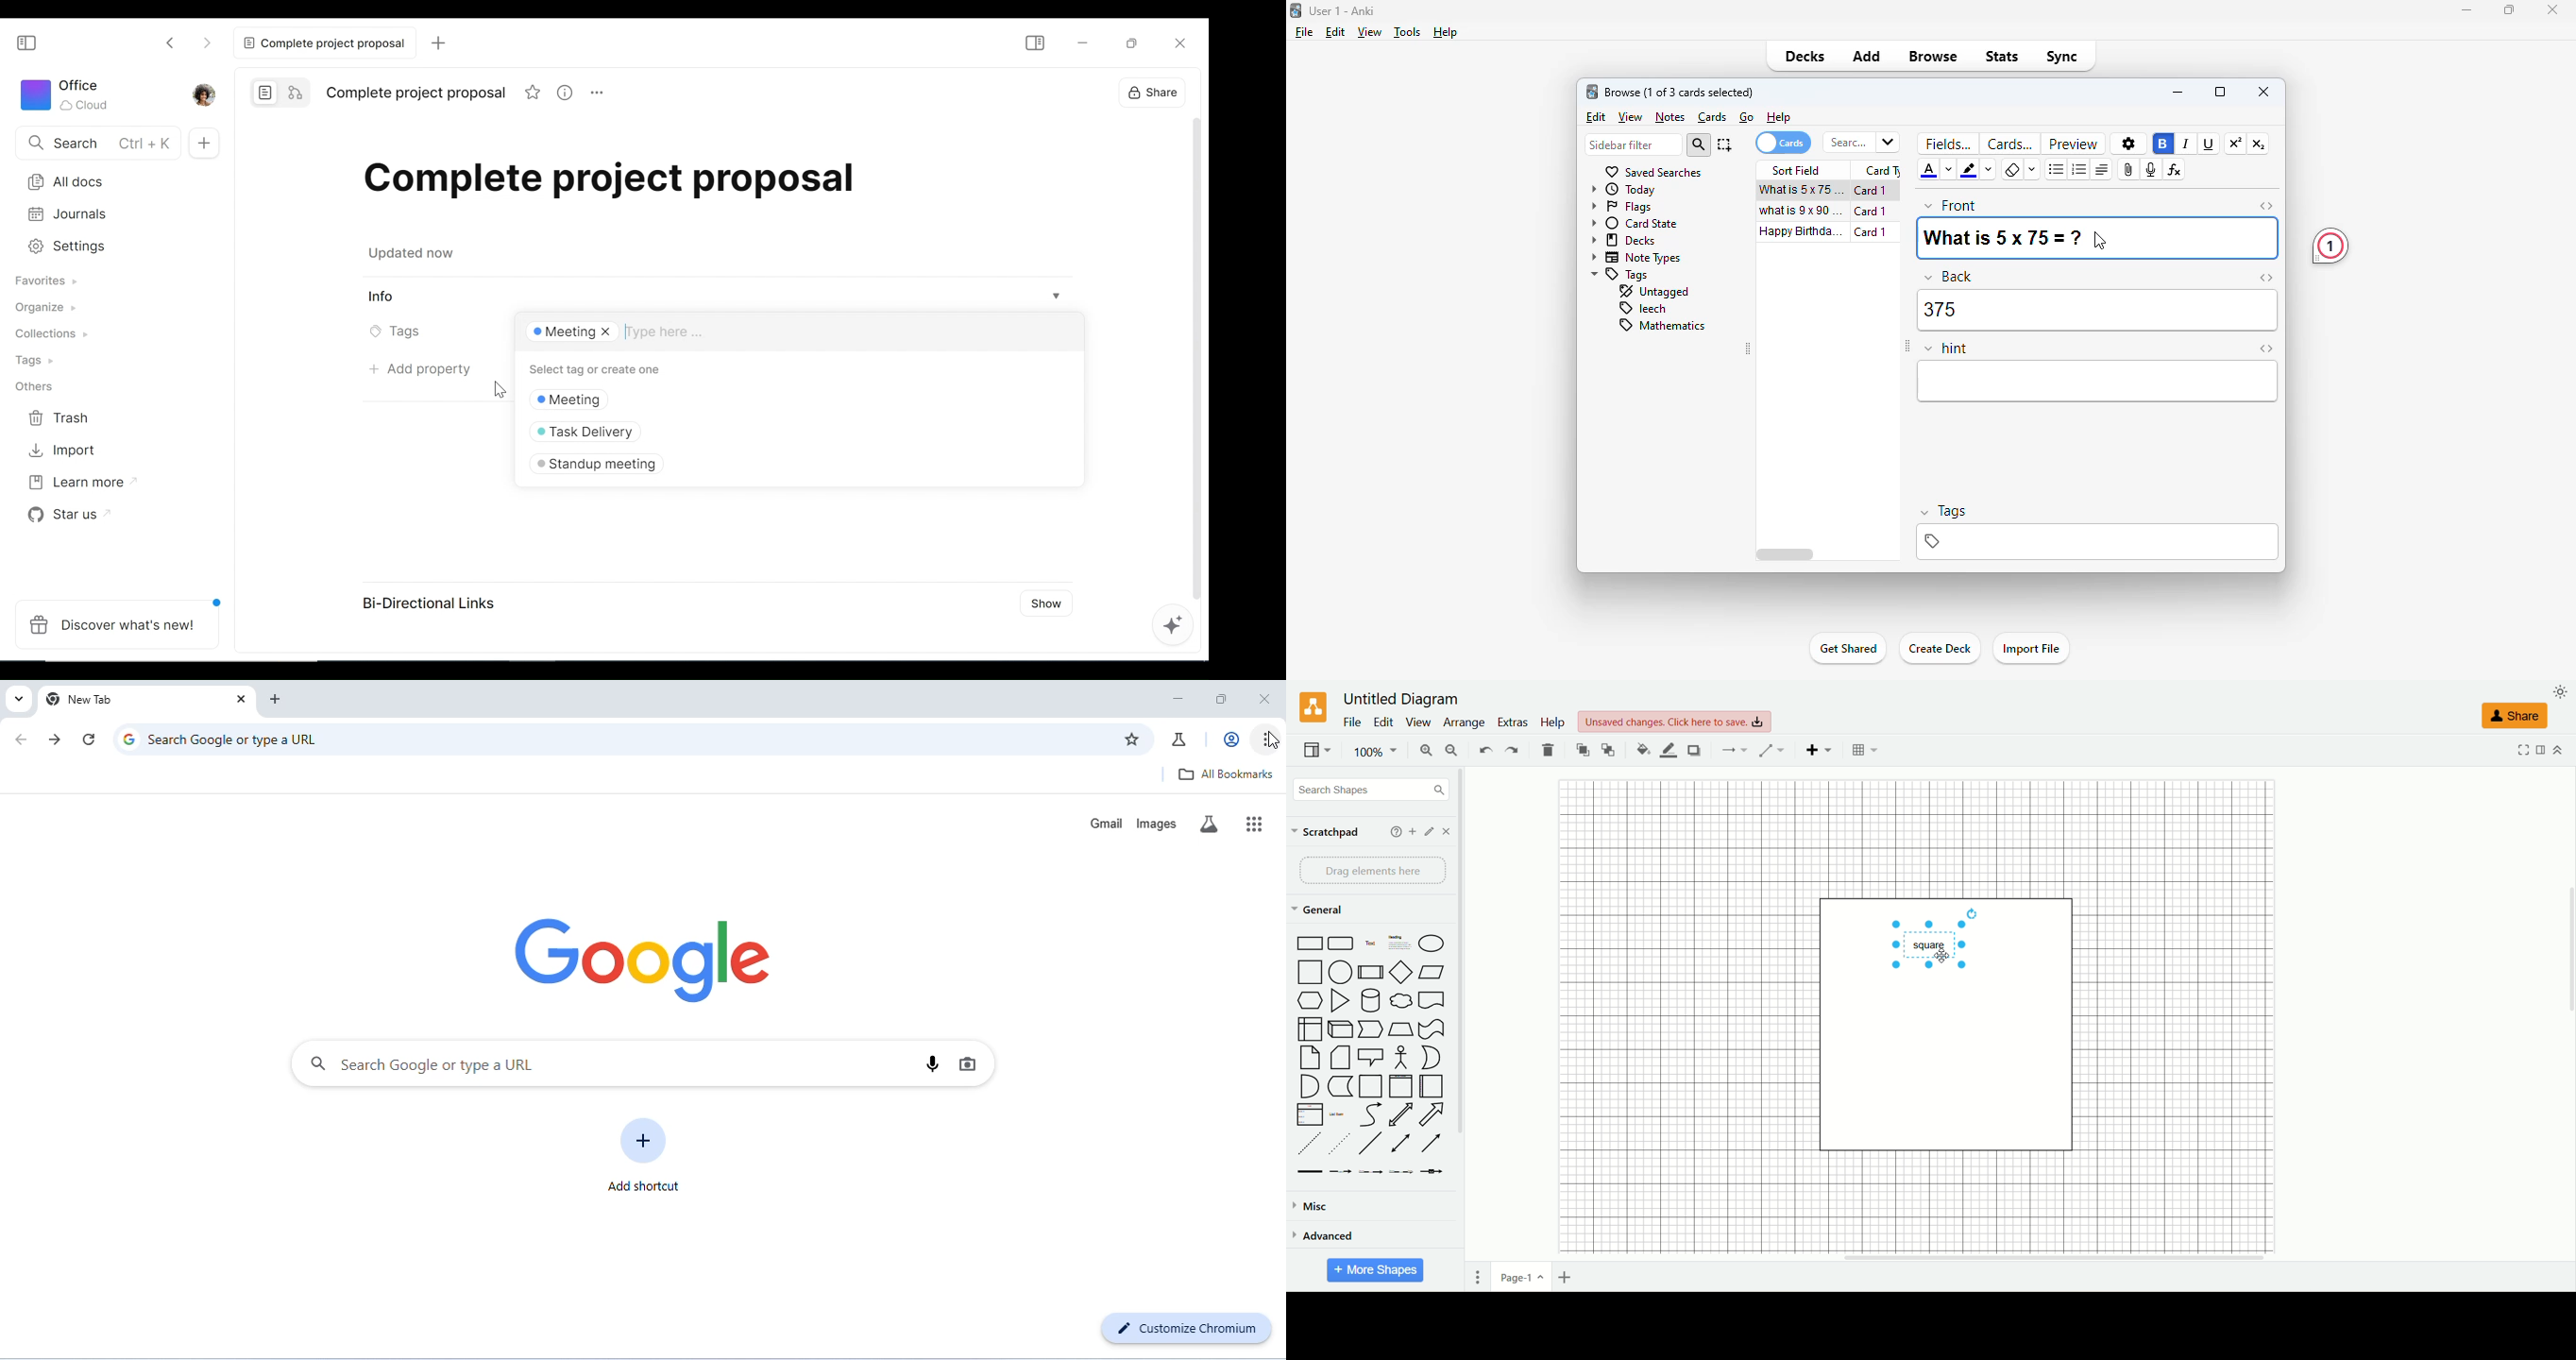  I want to click on record audio, so click(2152, 169).